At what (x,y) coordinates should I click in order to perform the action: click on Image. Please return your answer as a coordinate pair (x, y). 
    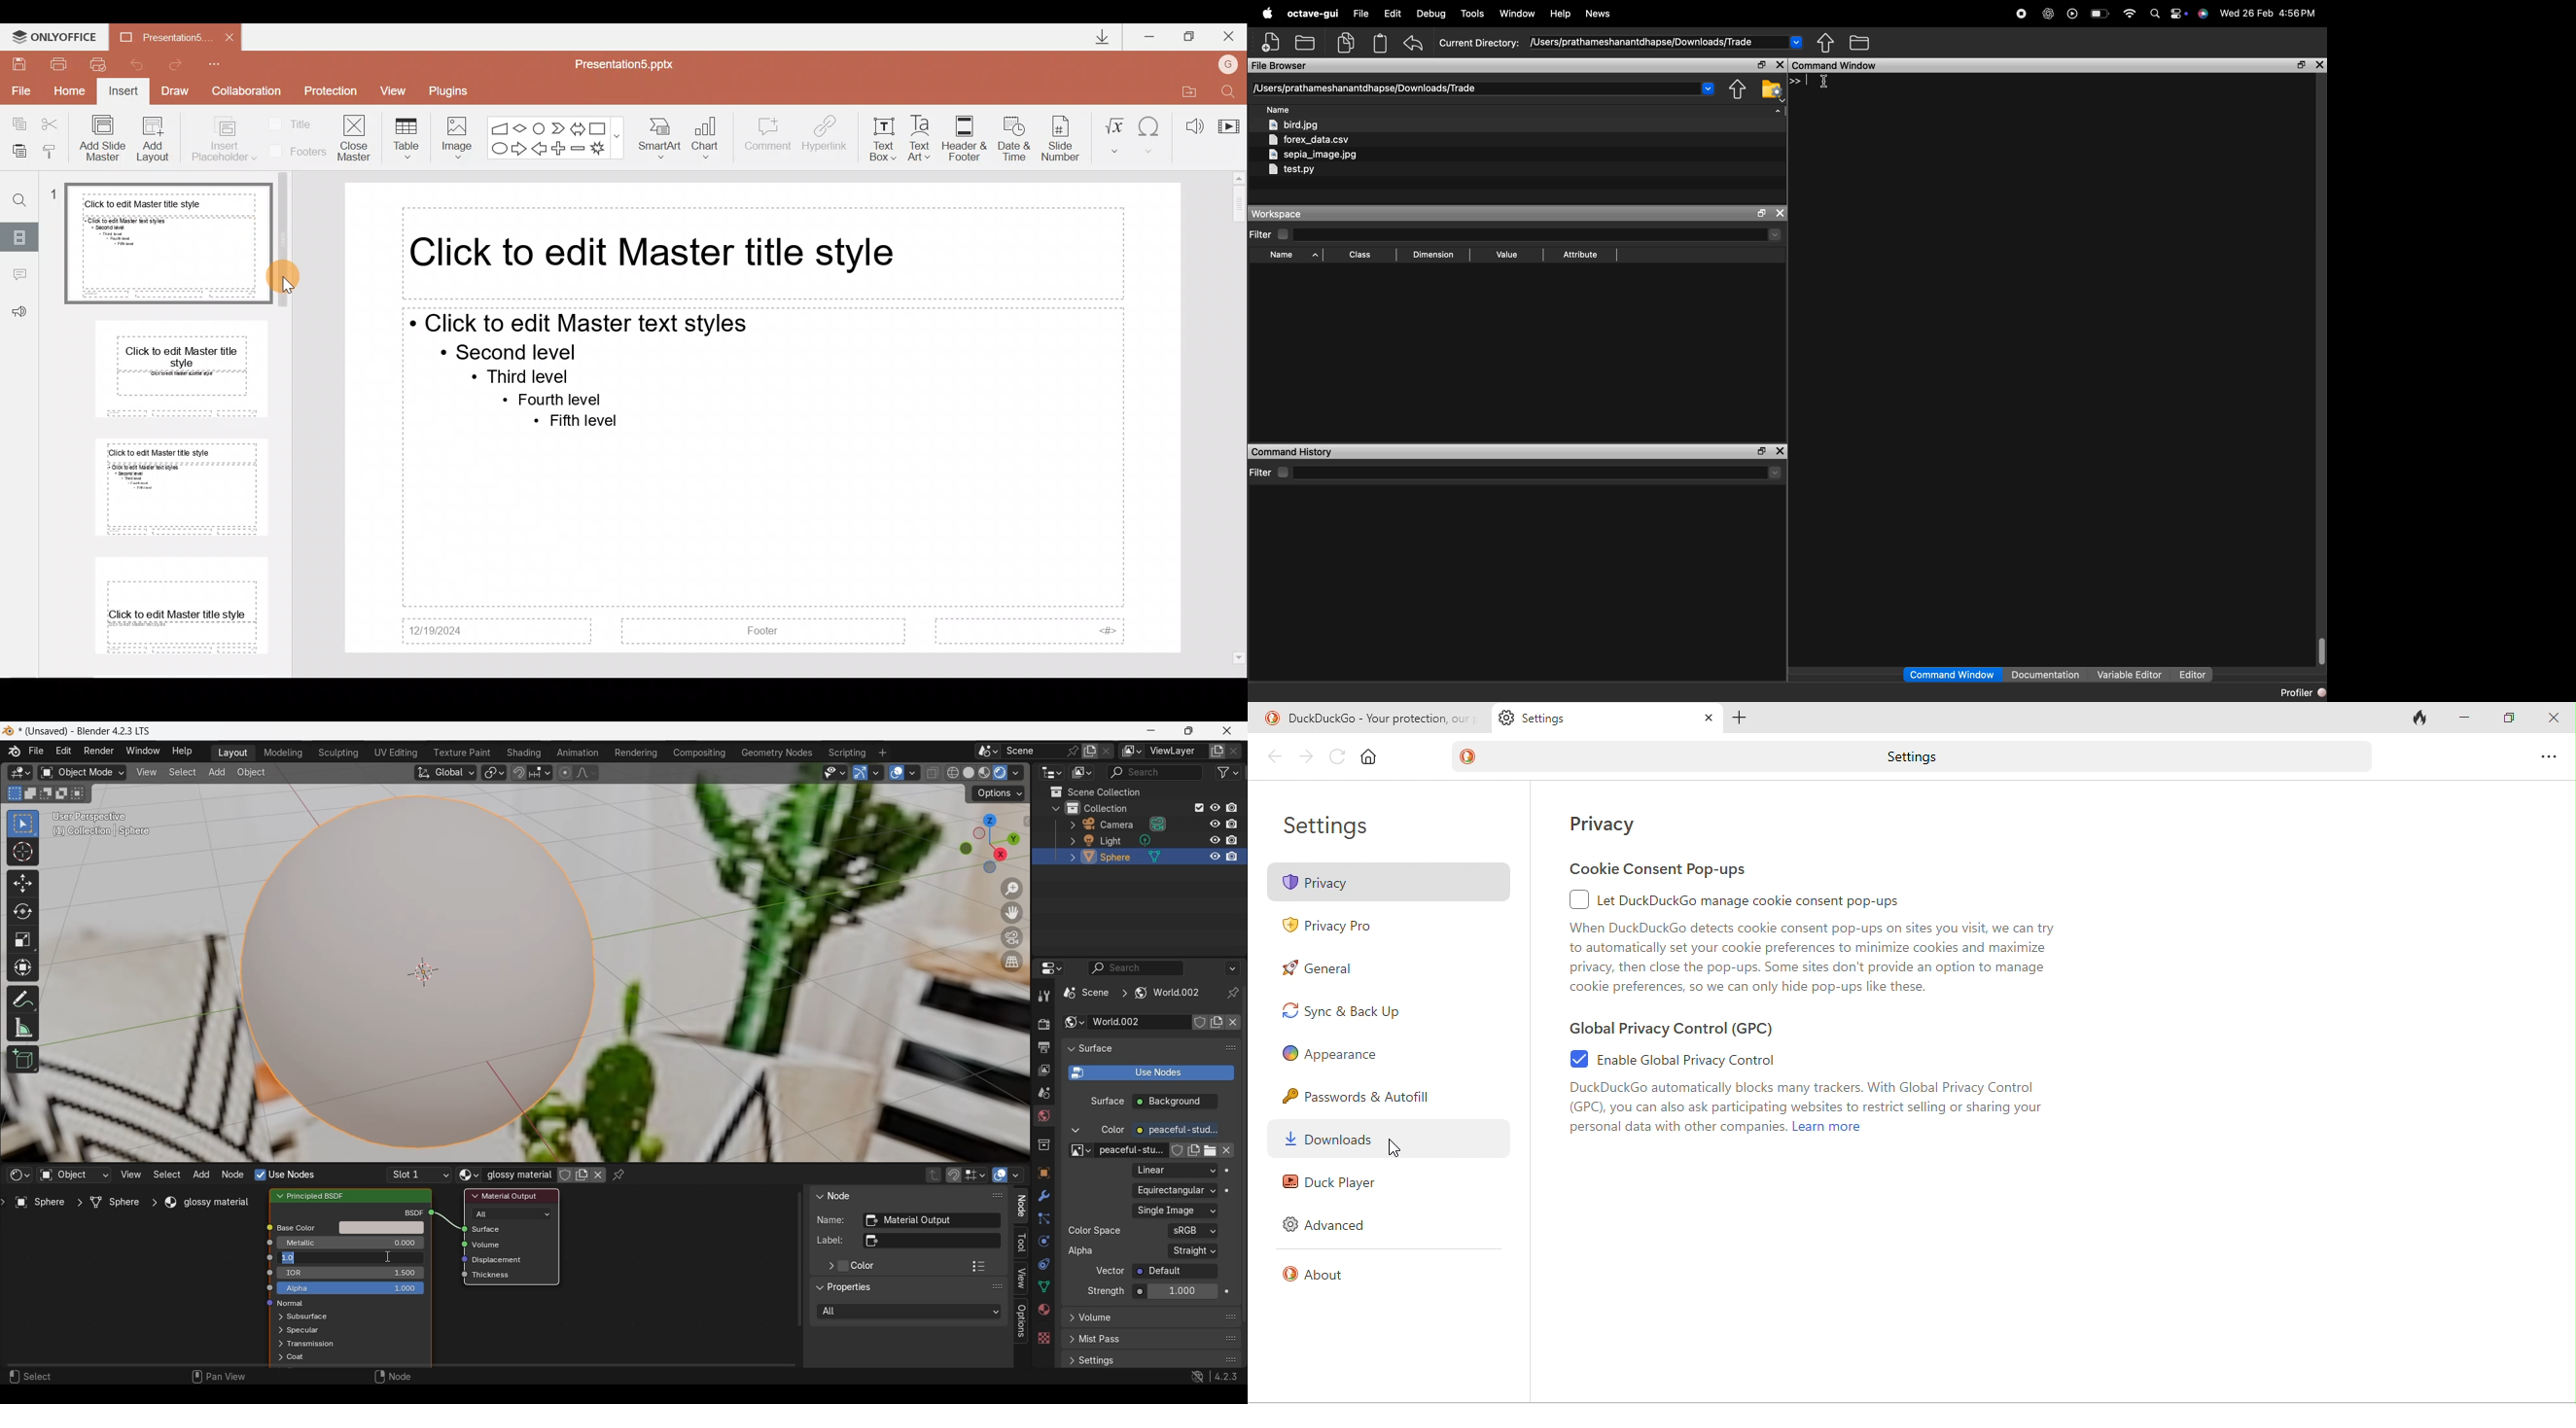
    Looking at the image, I should click on (453, 135).